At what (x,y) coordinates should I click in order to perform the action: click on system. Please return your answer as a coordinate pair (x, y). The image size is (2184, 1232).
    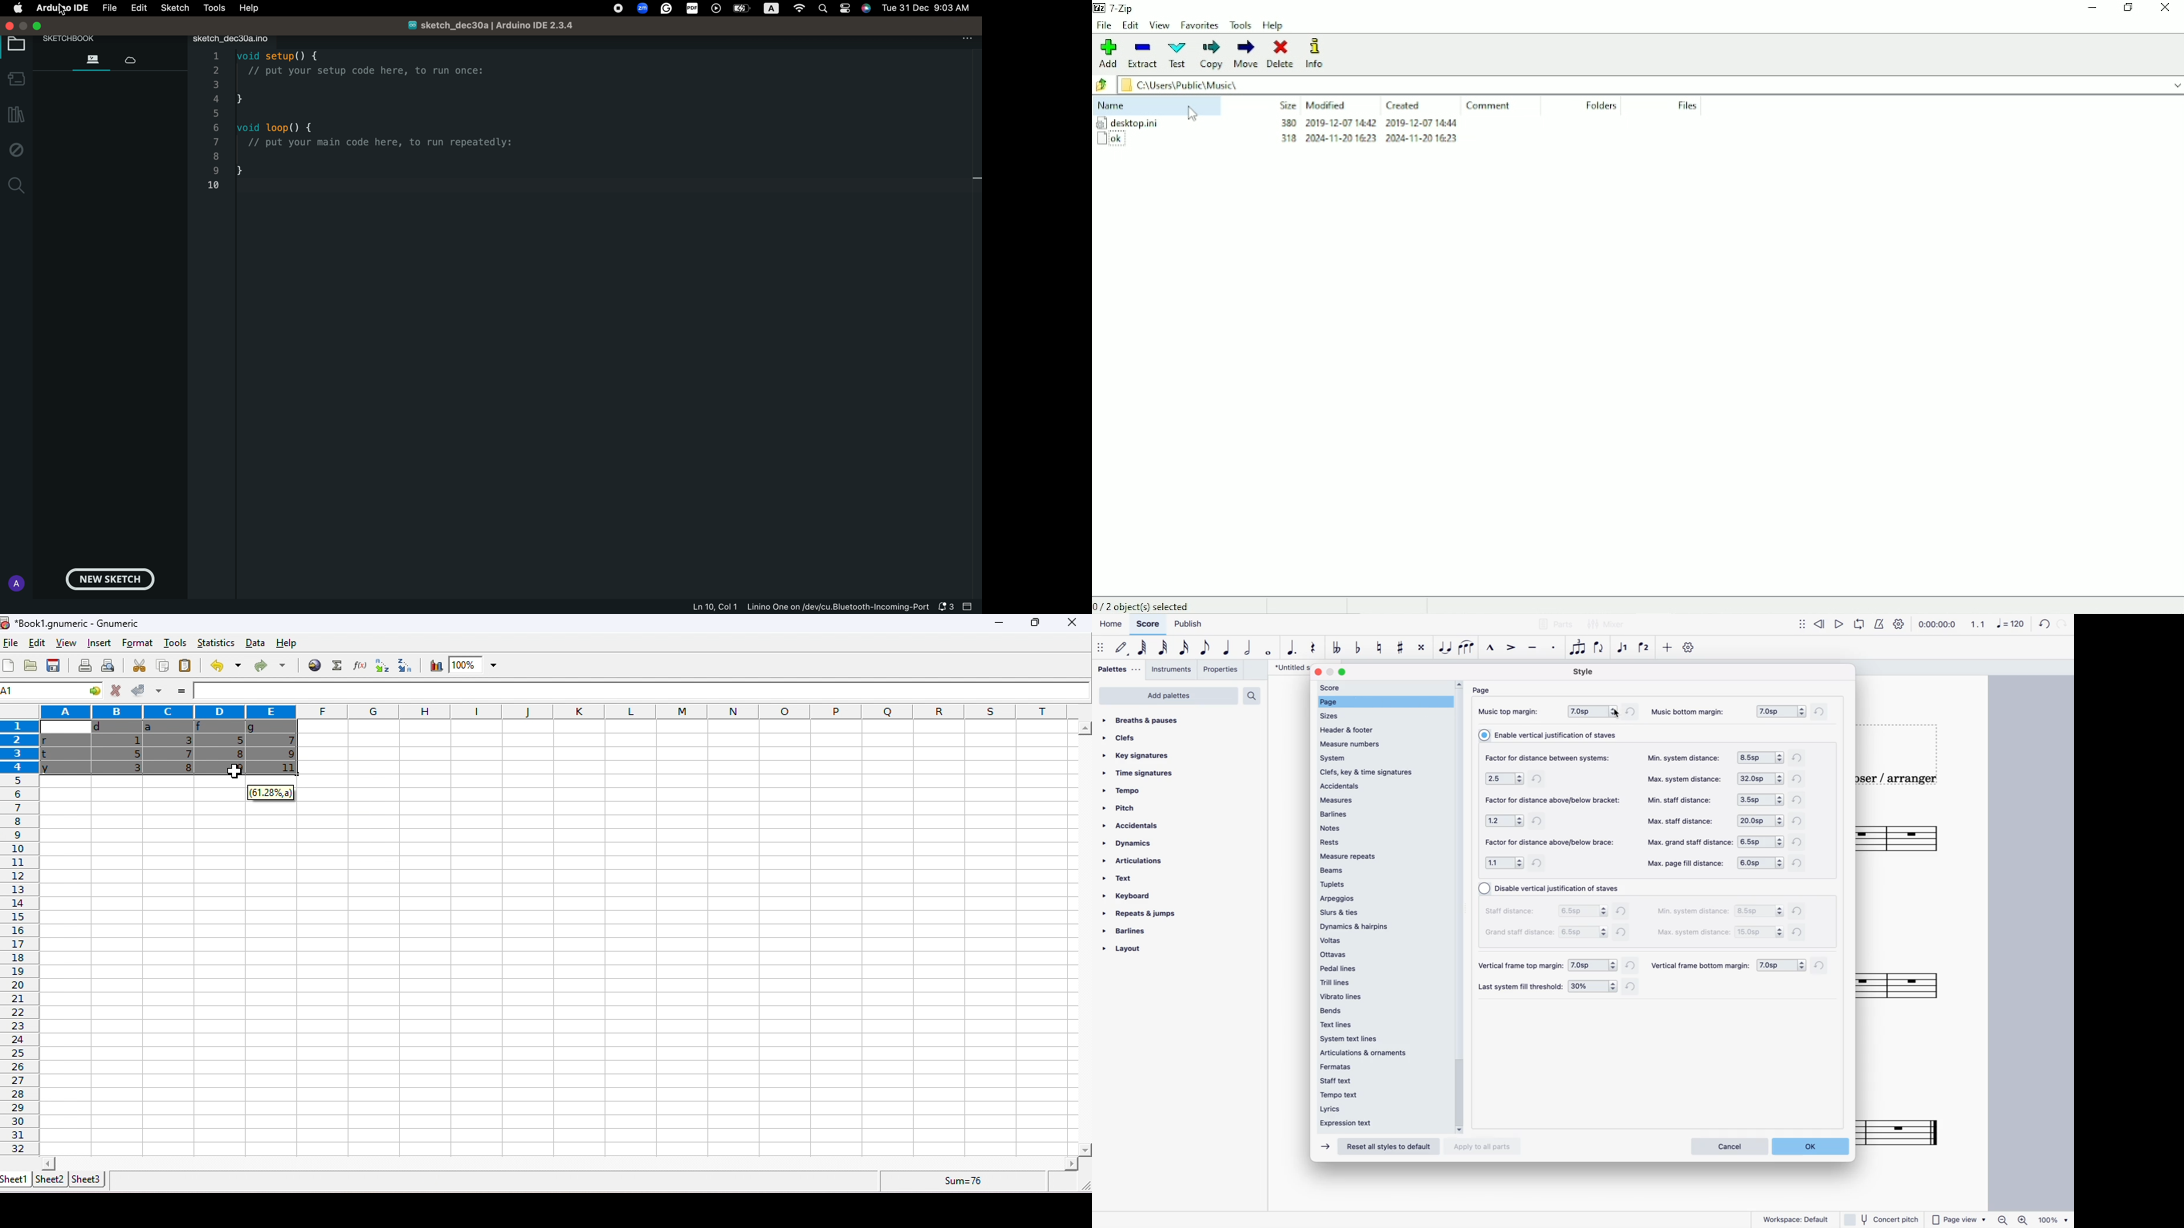
    Looking at the image, I should click on (1381, 757).